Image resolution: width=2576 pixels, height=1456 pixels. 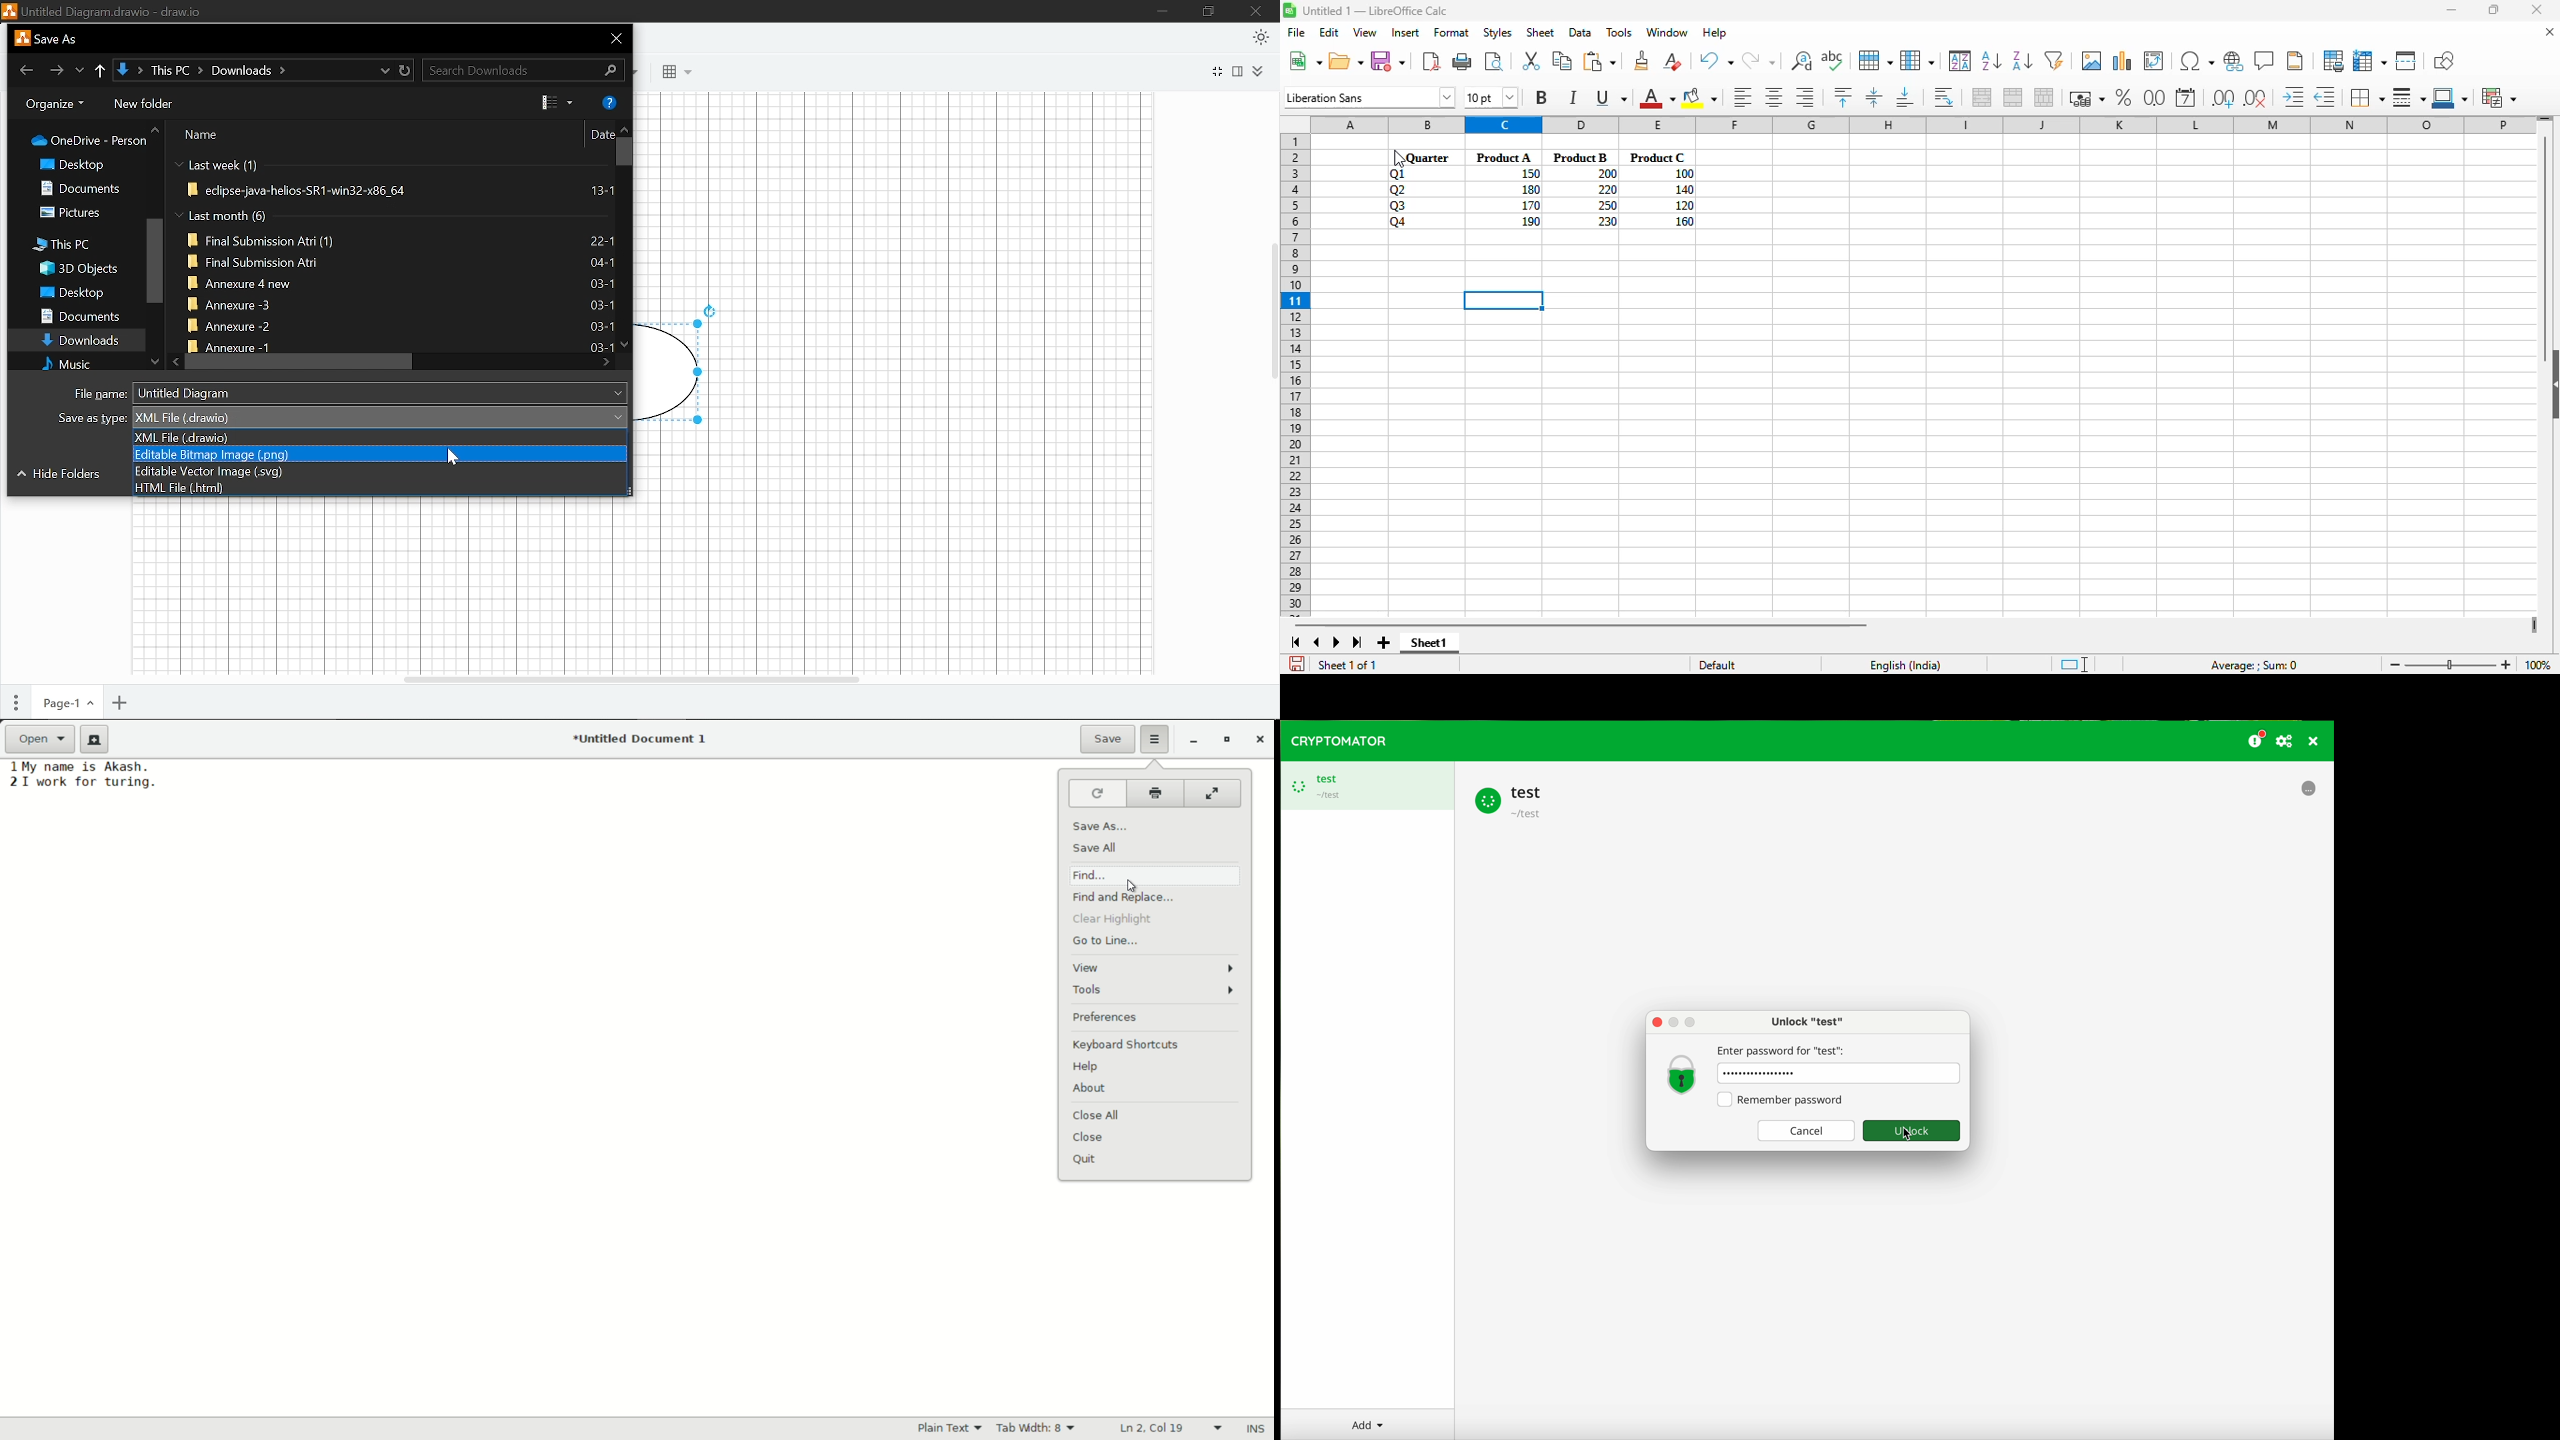 What do you see at coordinates (558, 102) in the screenshot?
I see `view` at bounding box center [558, 102].